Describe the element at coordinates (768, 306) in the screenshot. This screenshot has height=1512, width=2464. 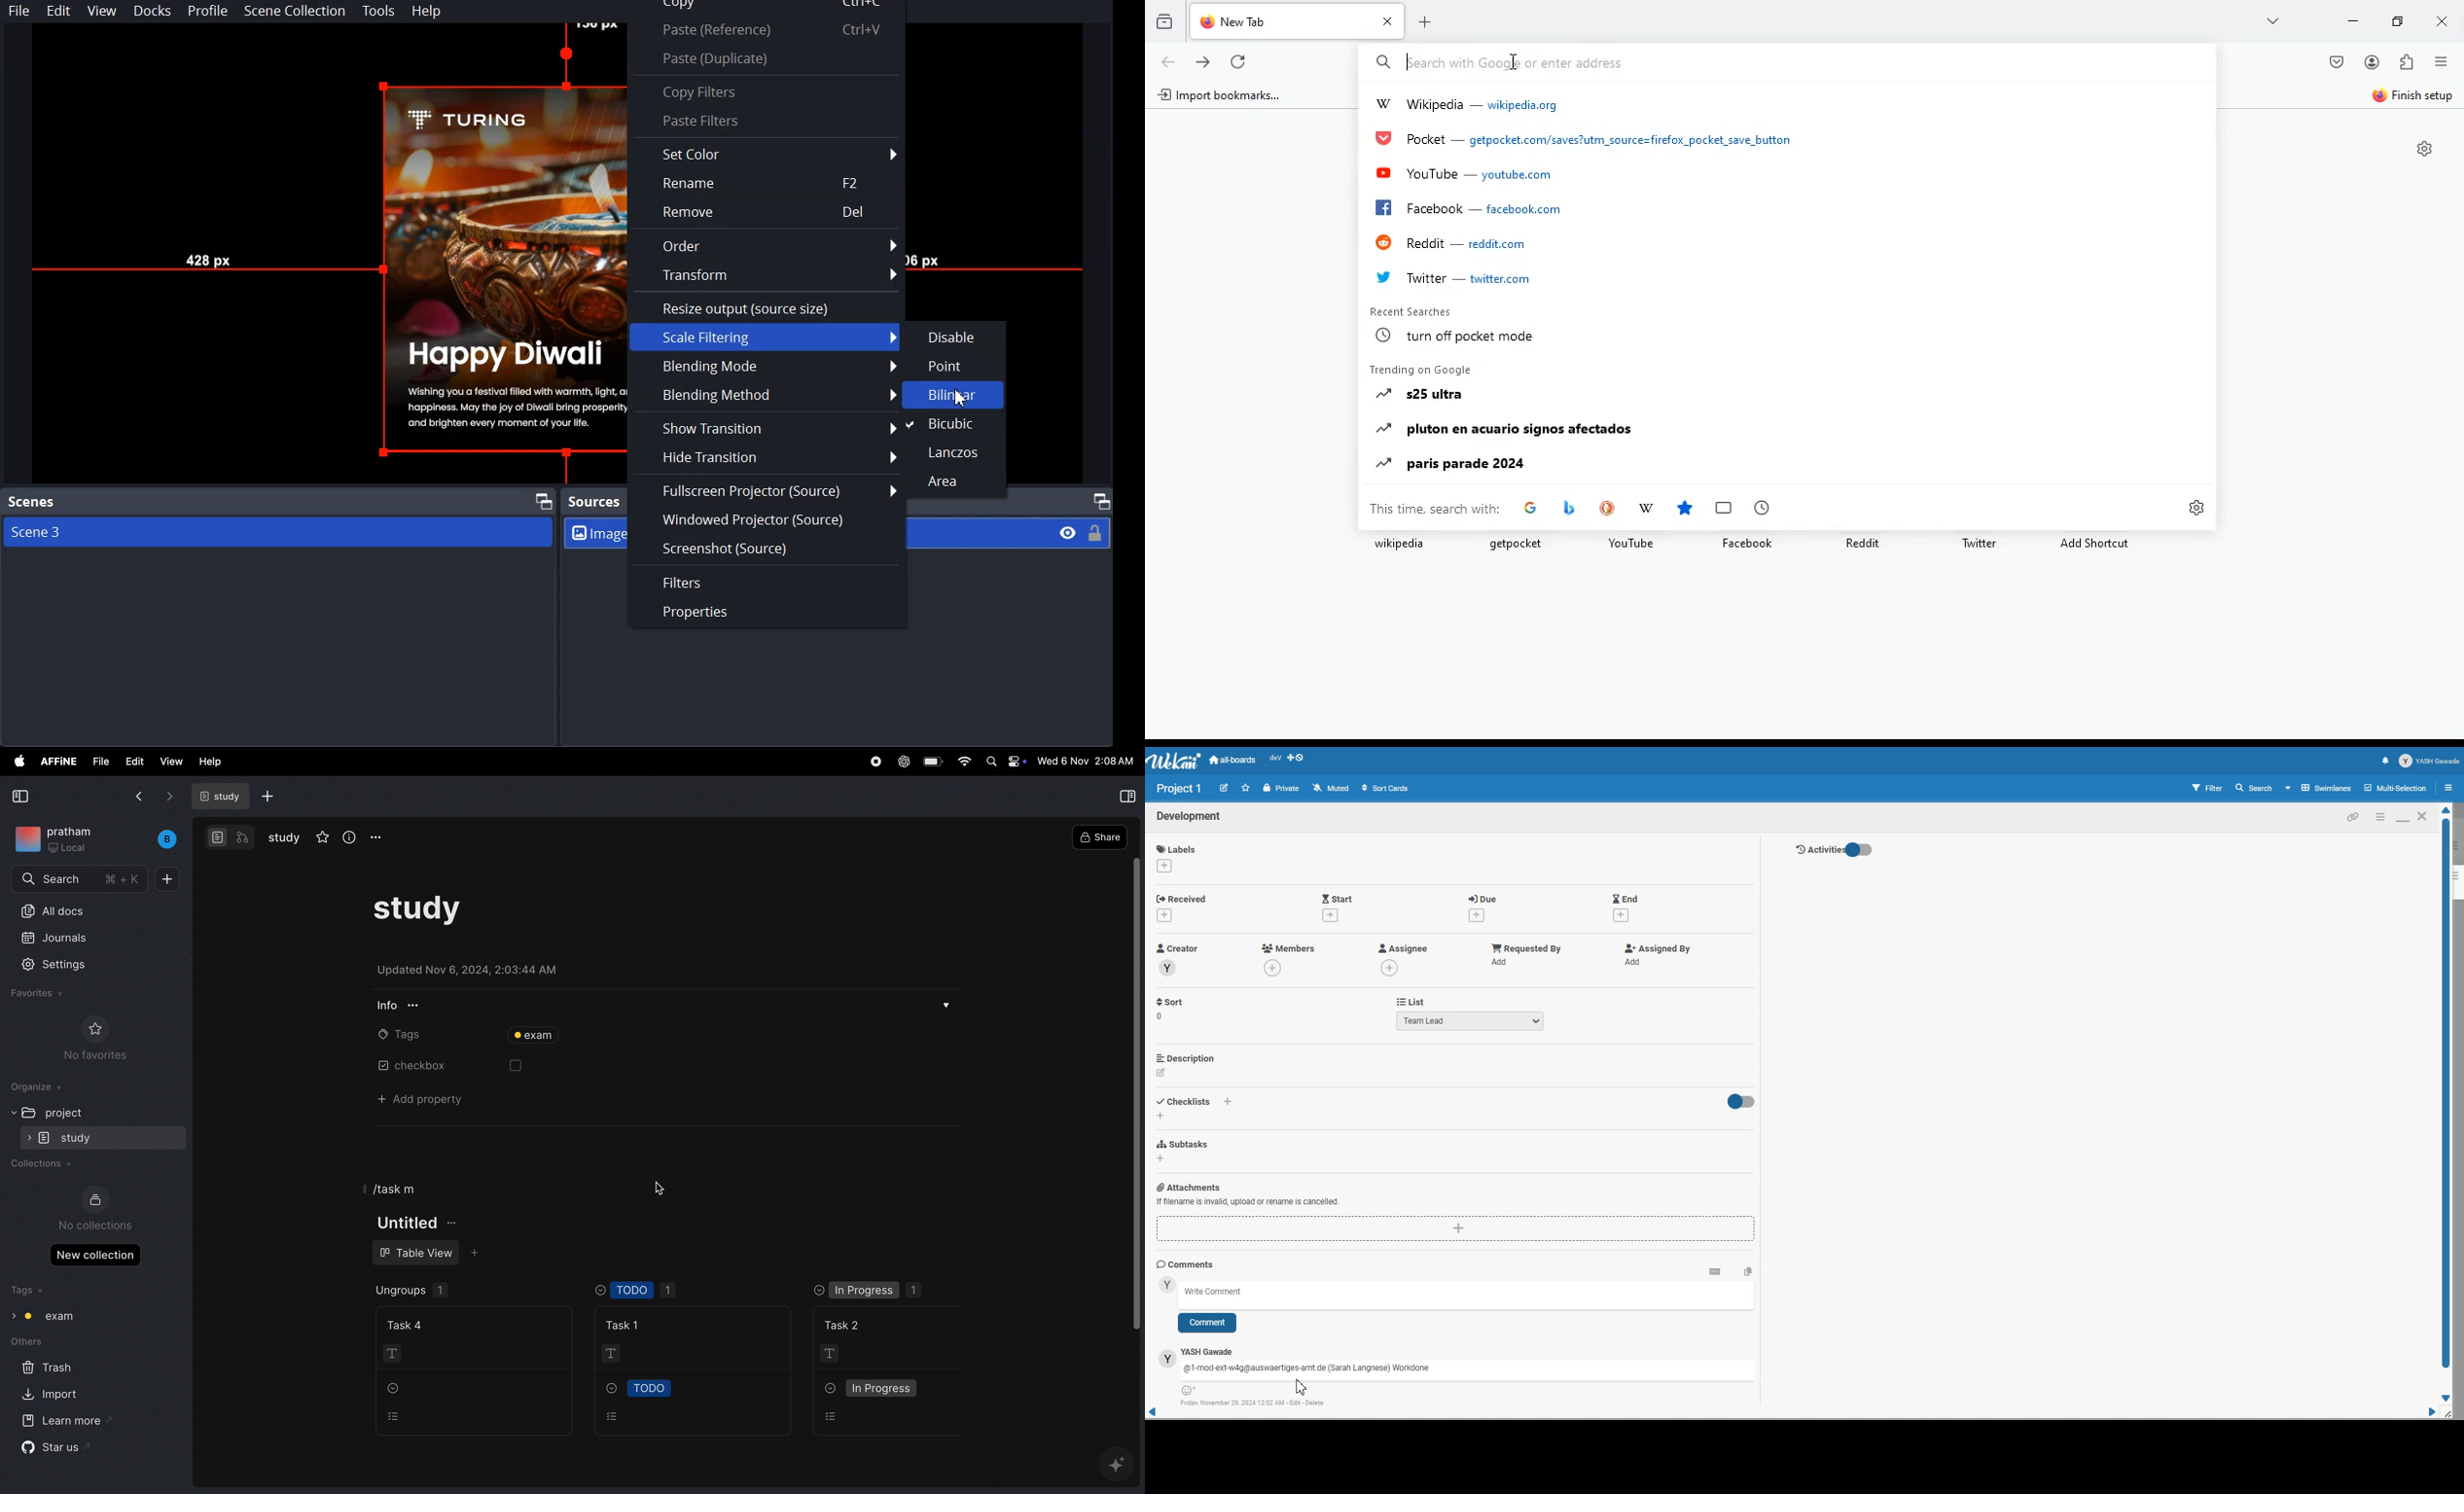
I see `Resize output` at that location.